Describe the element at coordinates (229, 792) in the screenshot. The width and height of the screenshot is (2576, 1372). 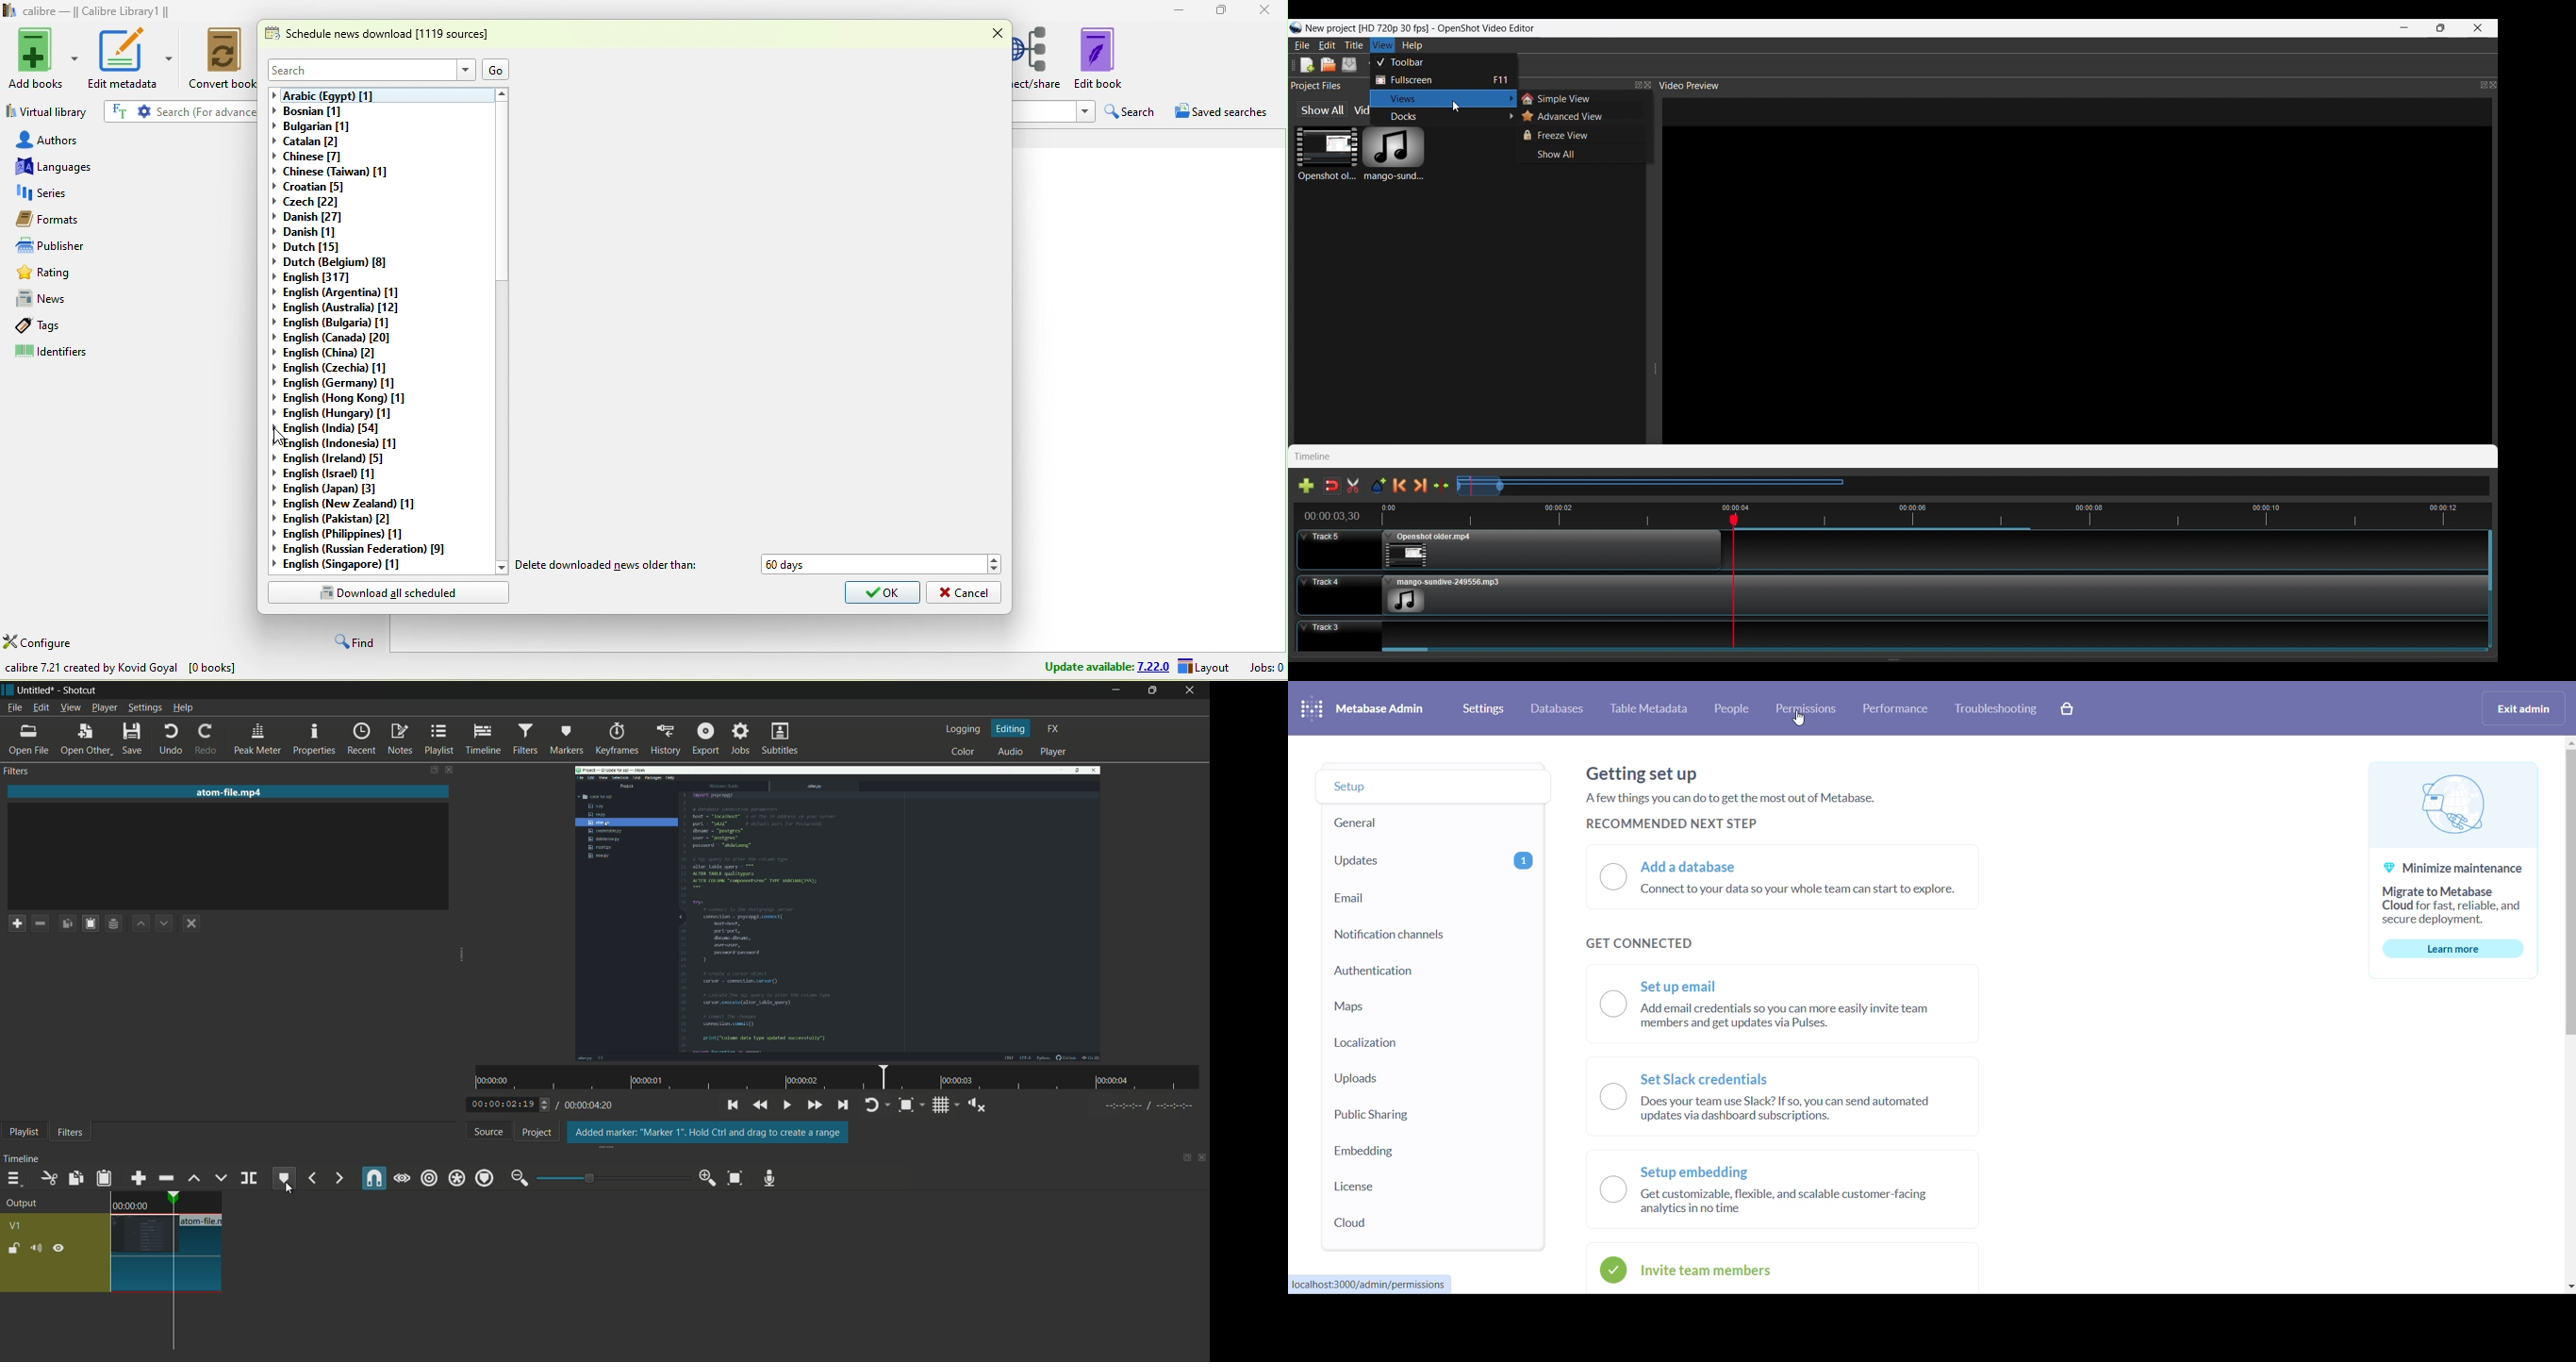
I see `imported file name` at that location.